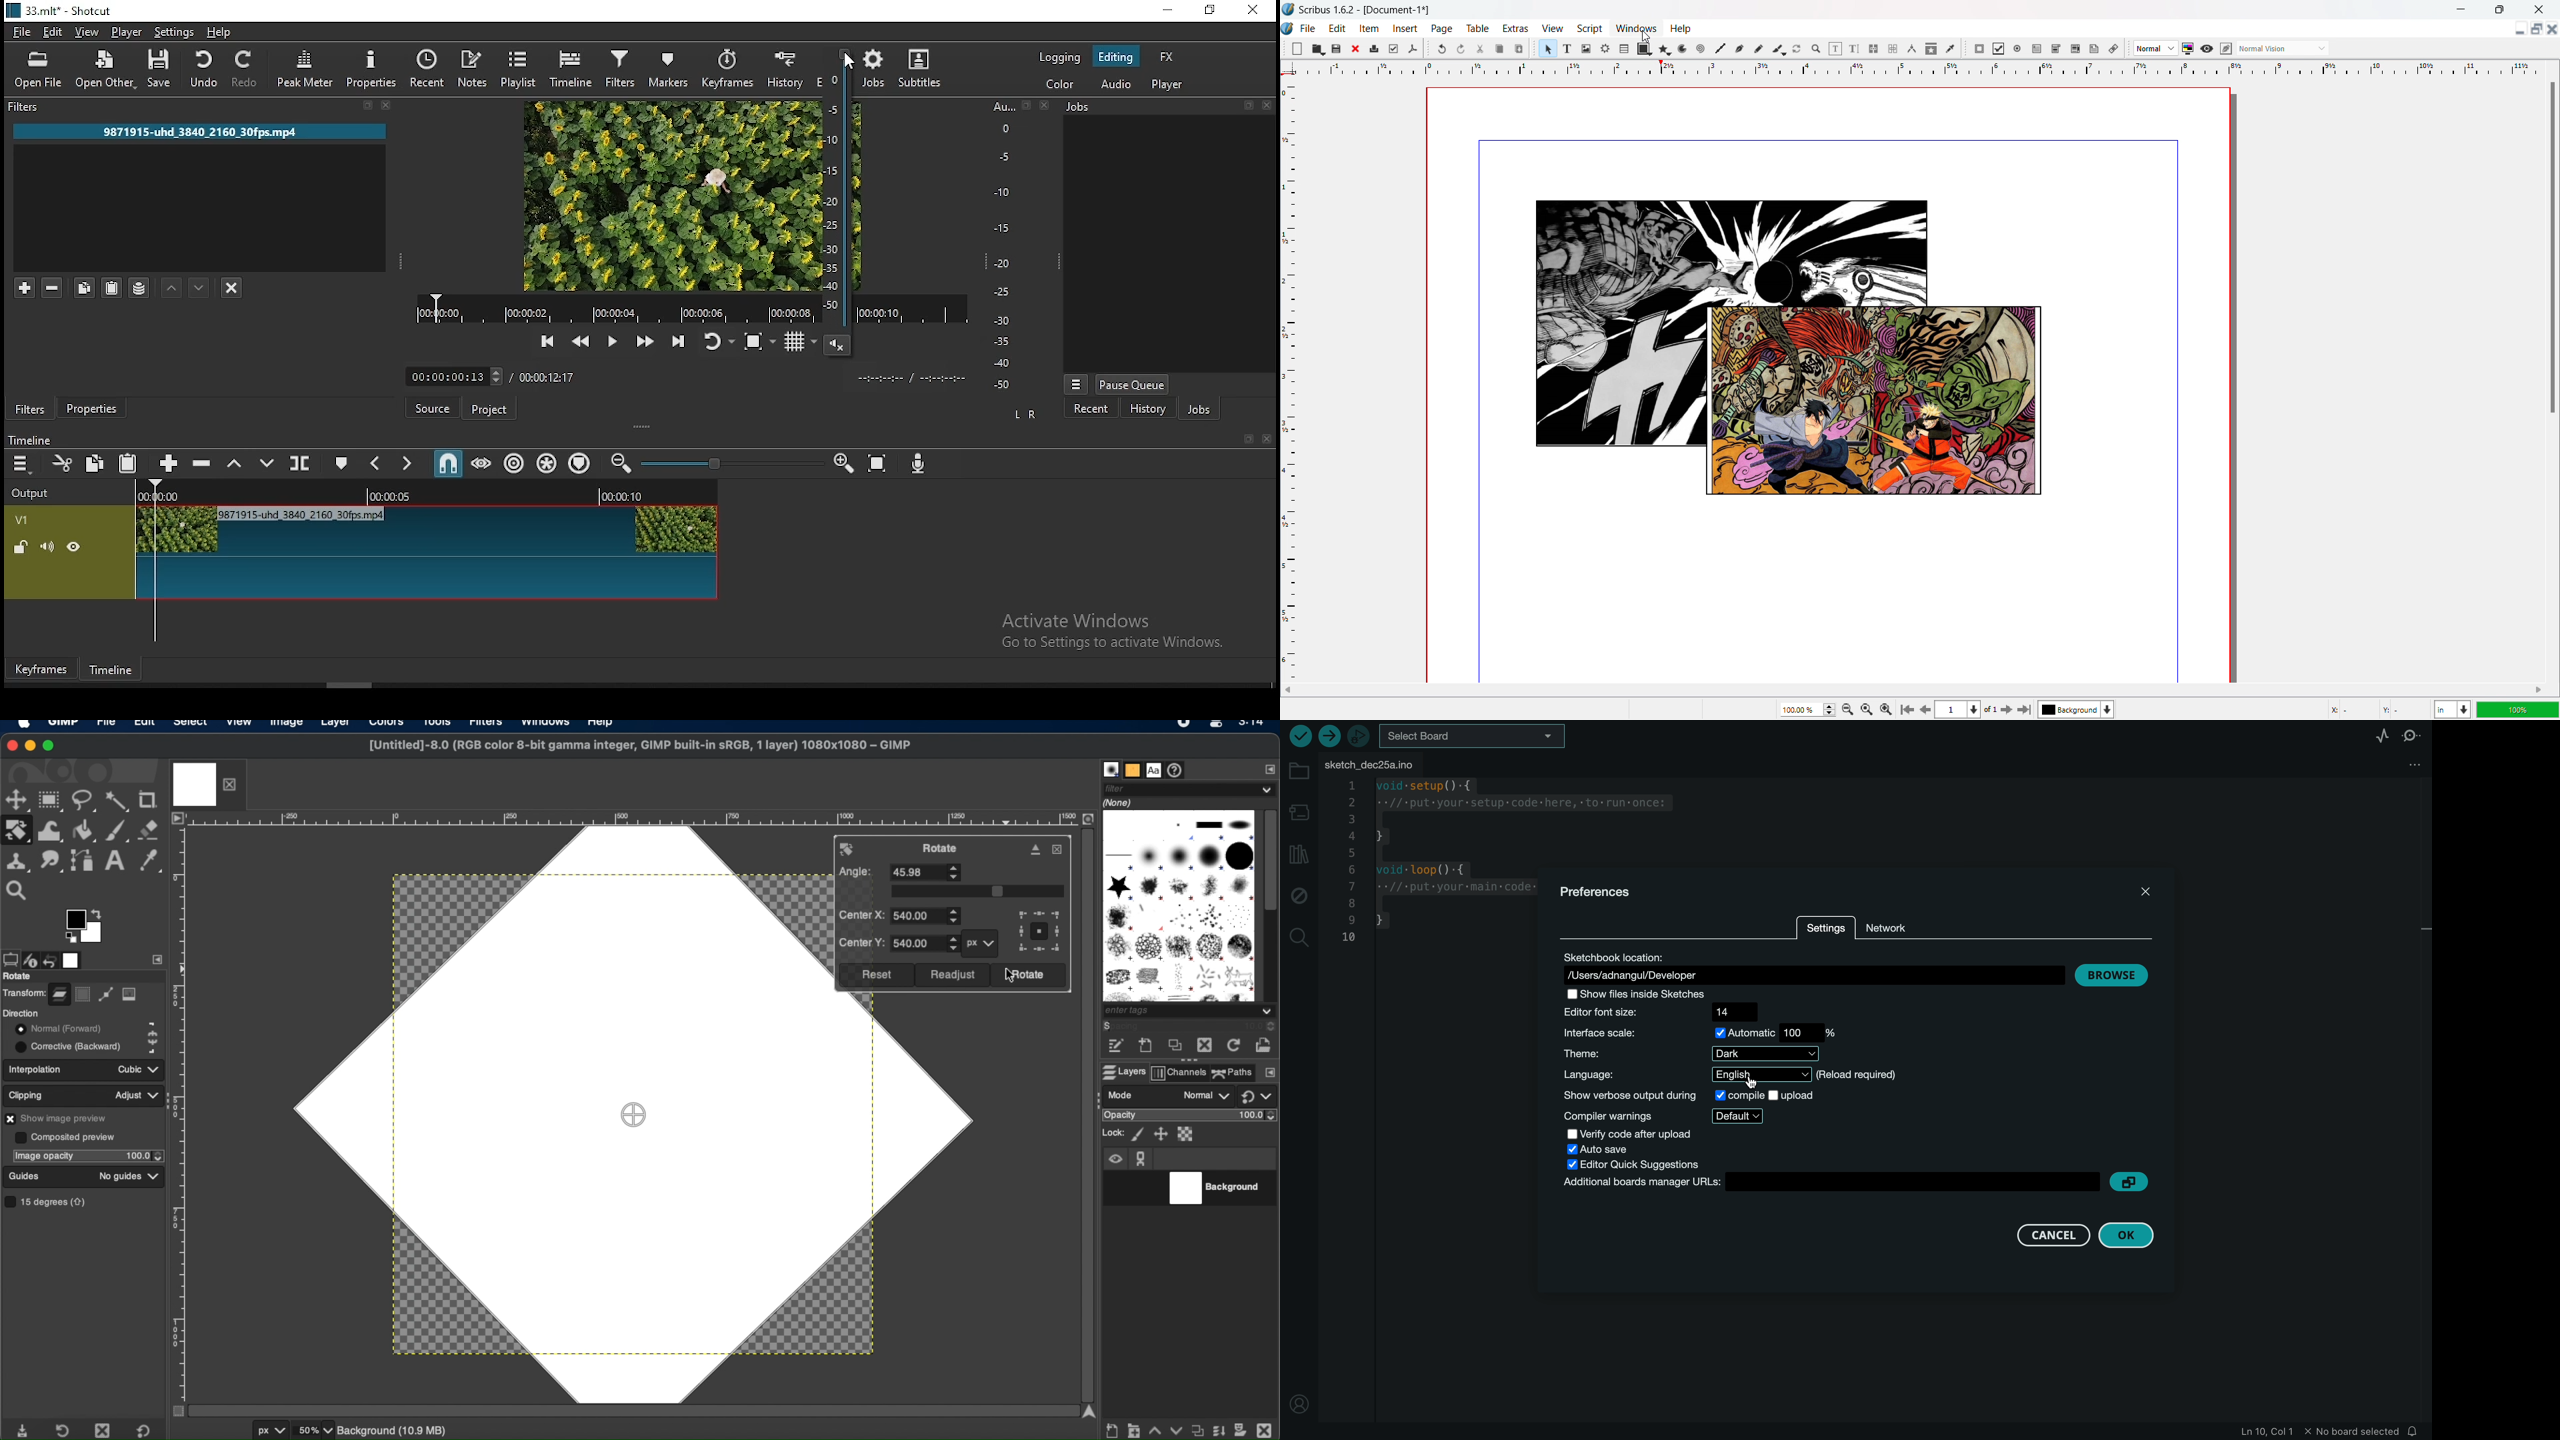  I want to click on board  manager, so click(1300, 812).